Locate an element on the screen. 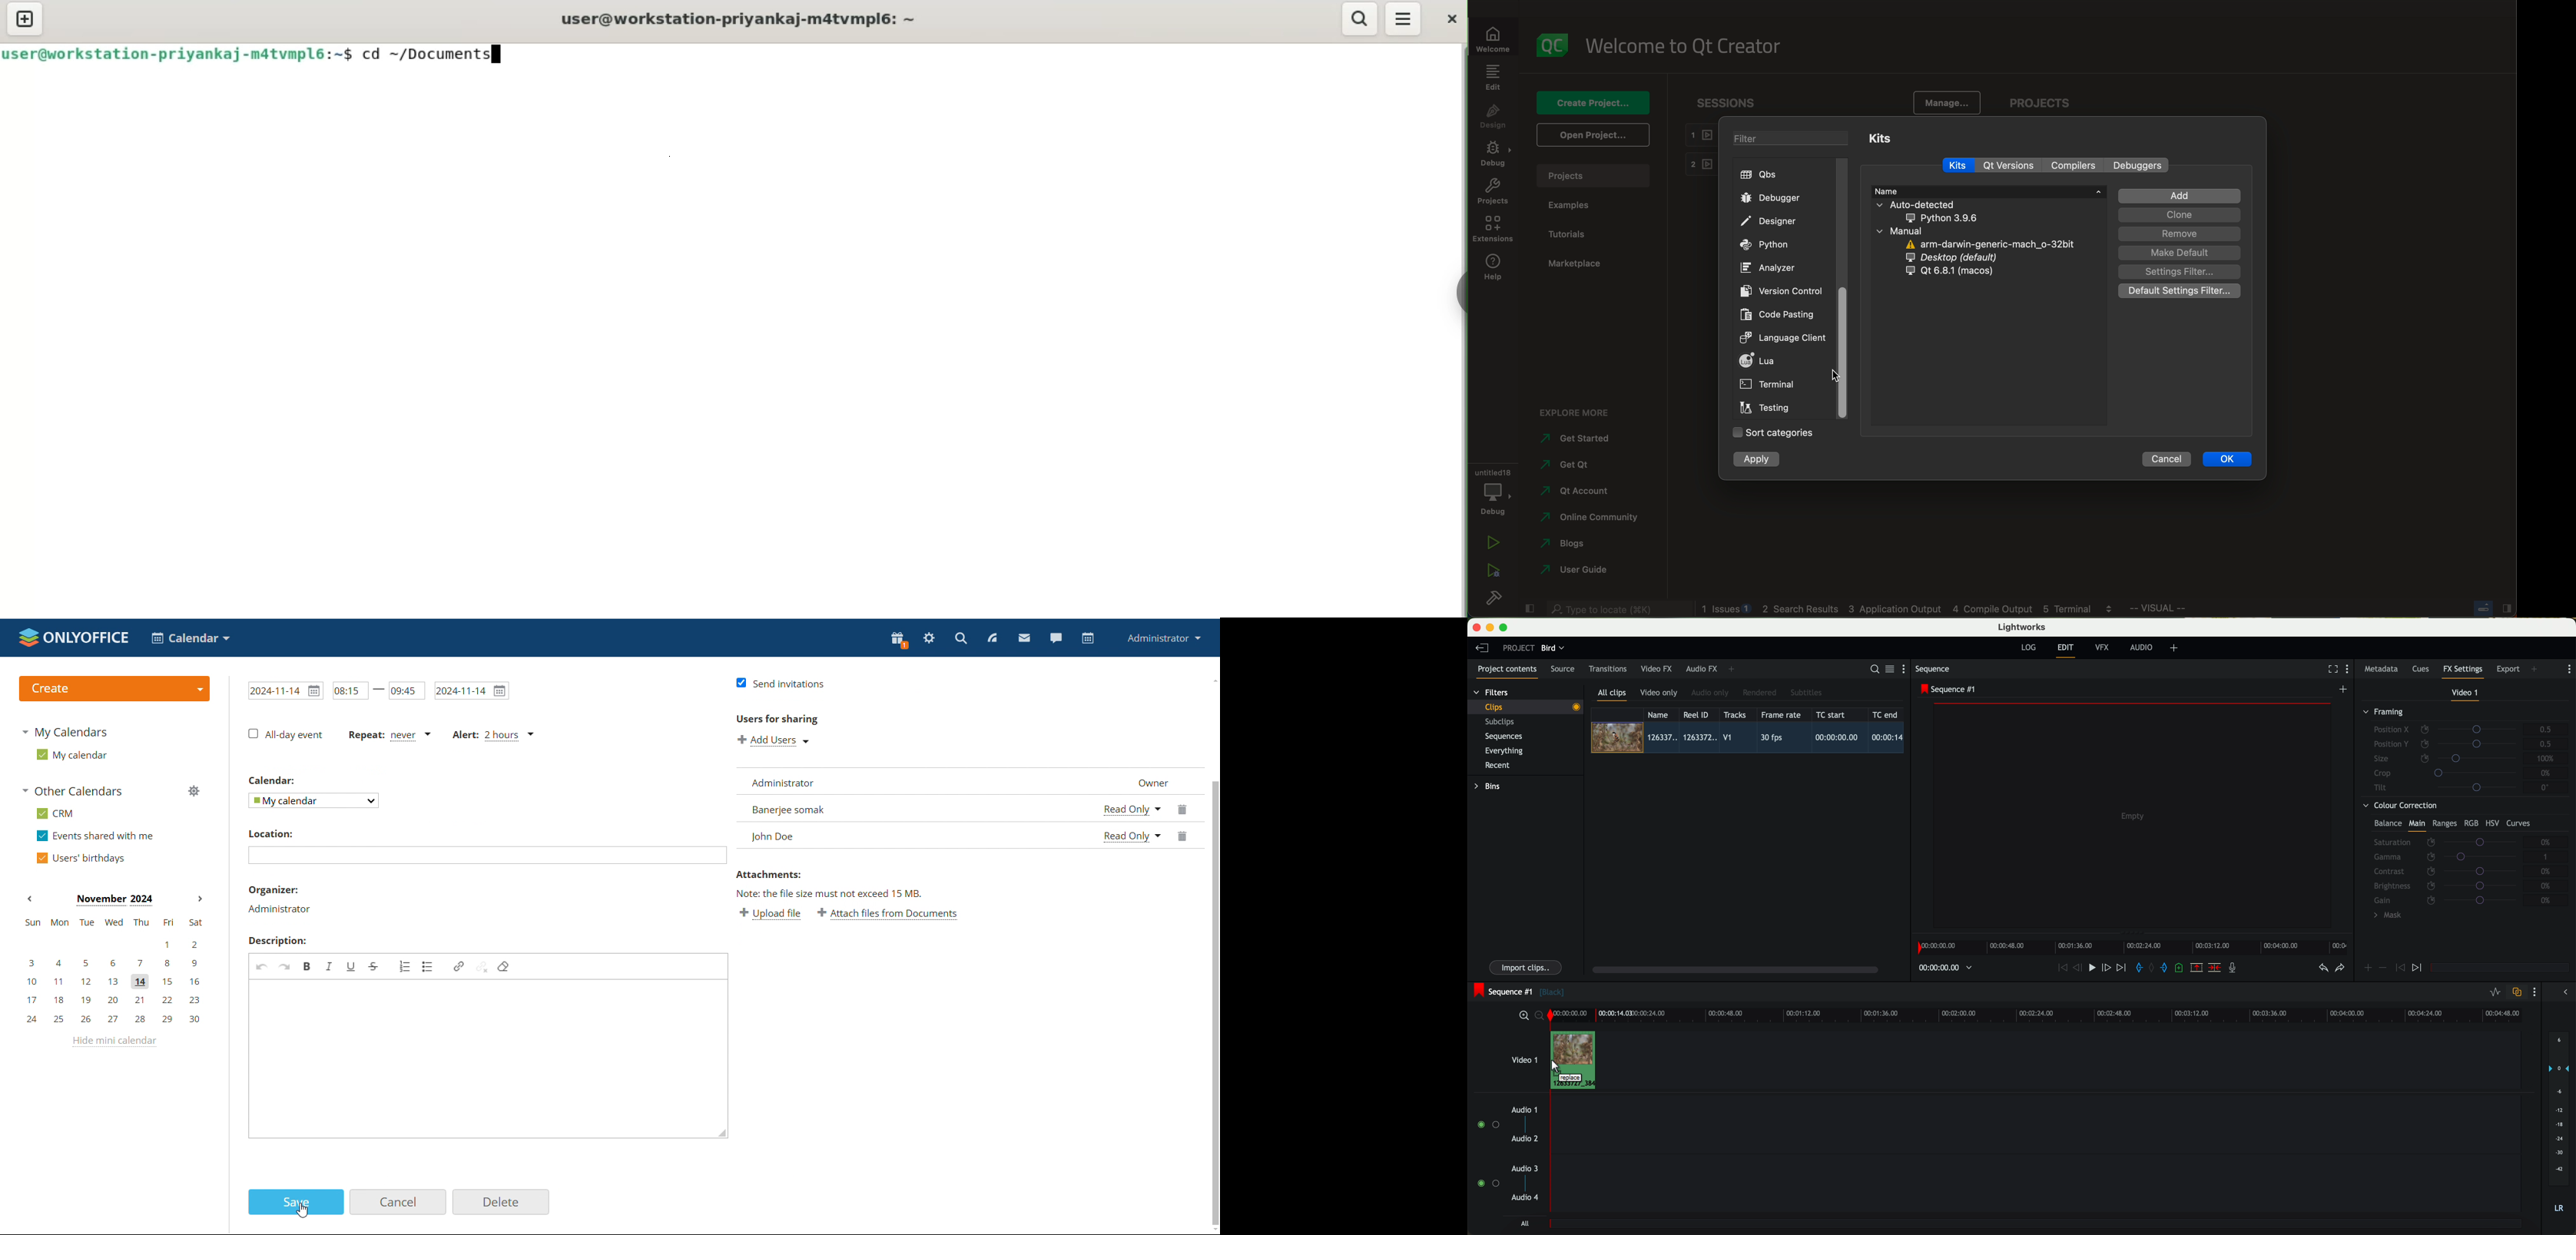 This screenshot has width=2576, height=1260. arm darwin is located at coordinates (1988, 245).